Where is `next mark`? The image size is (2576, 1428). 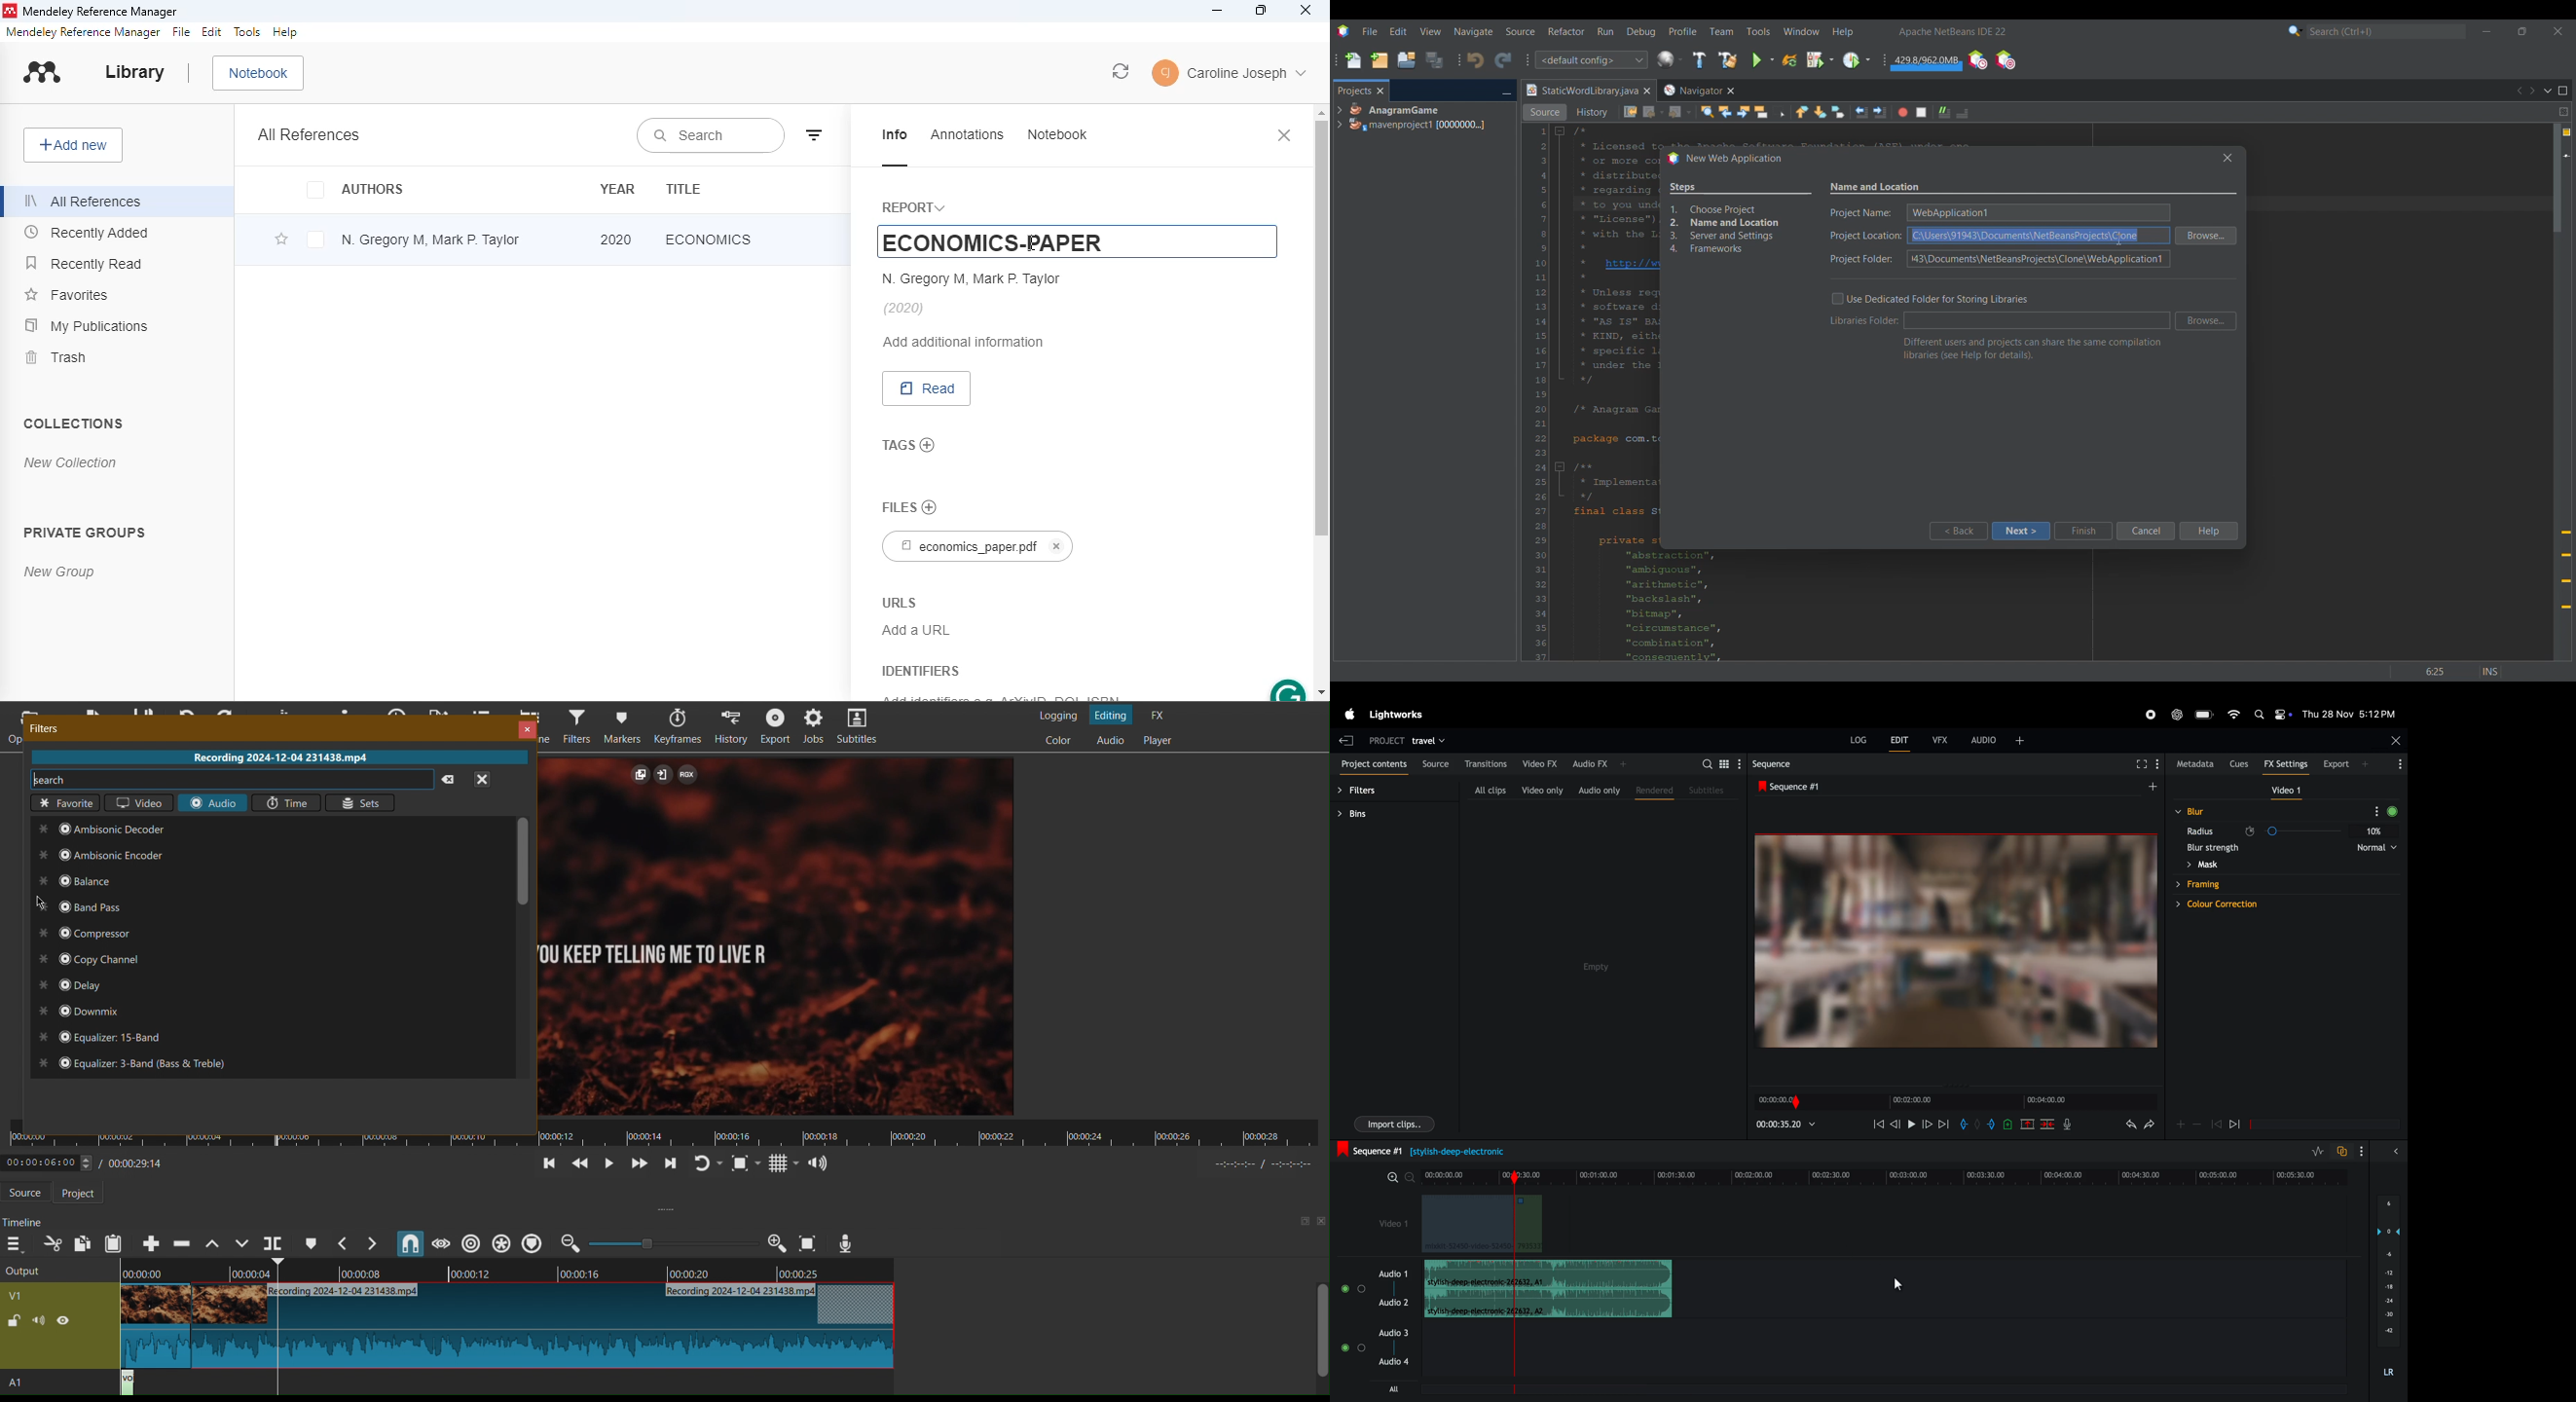
next mark is located at coordinates (1944, 1124).